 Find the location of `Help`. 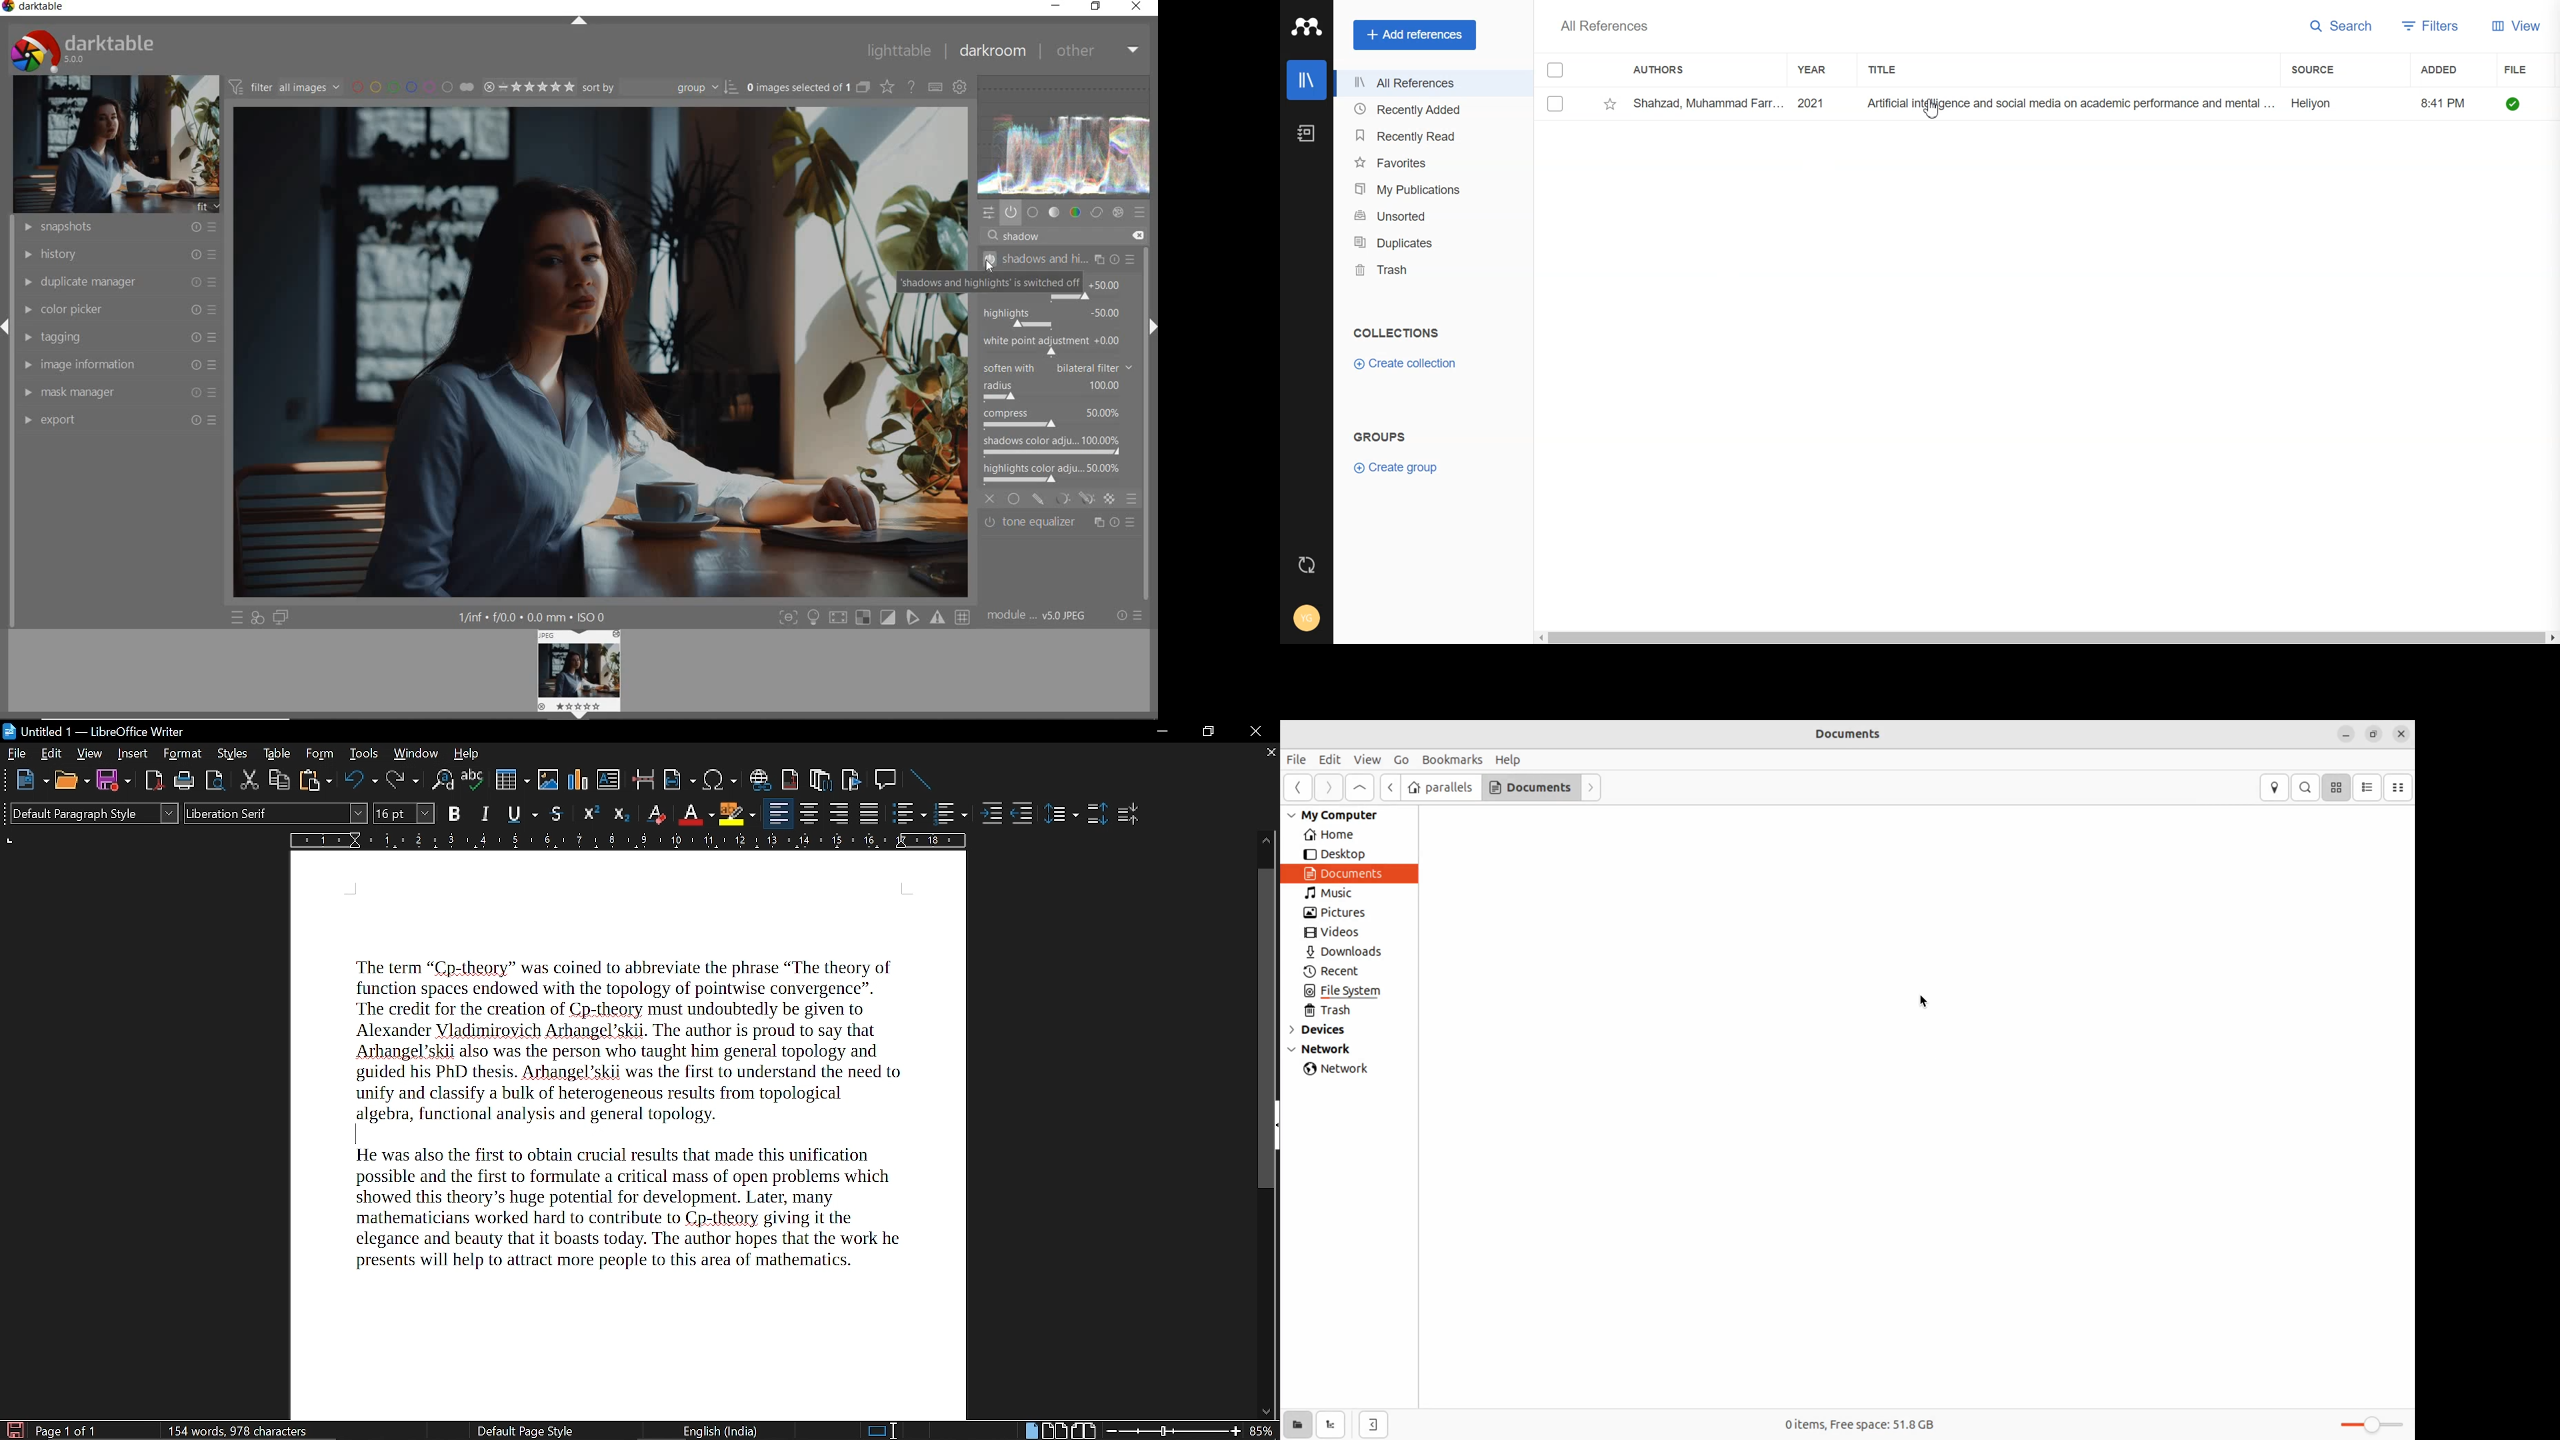

Help is located at coordinates (469, 755).